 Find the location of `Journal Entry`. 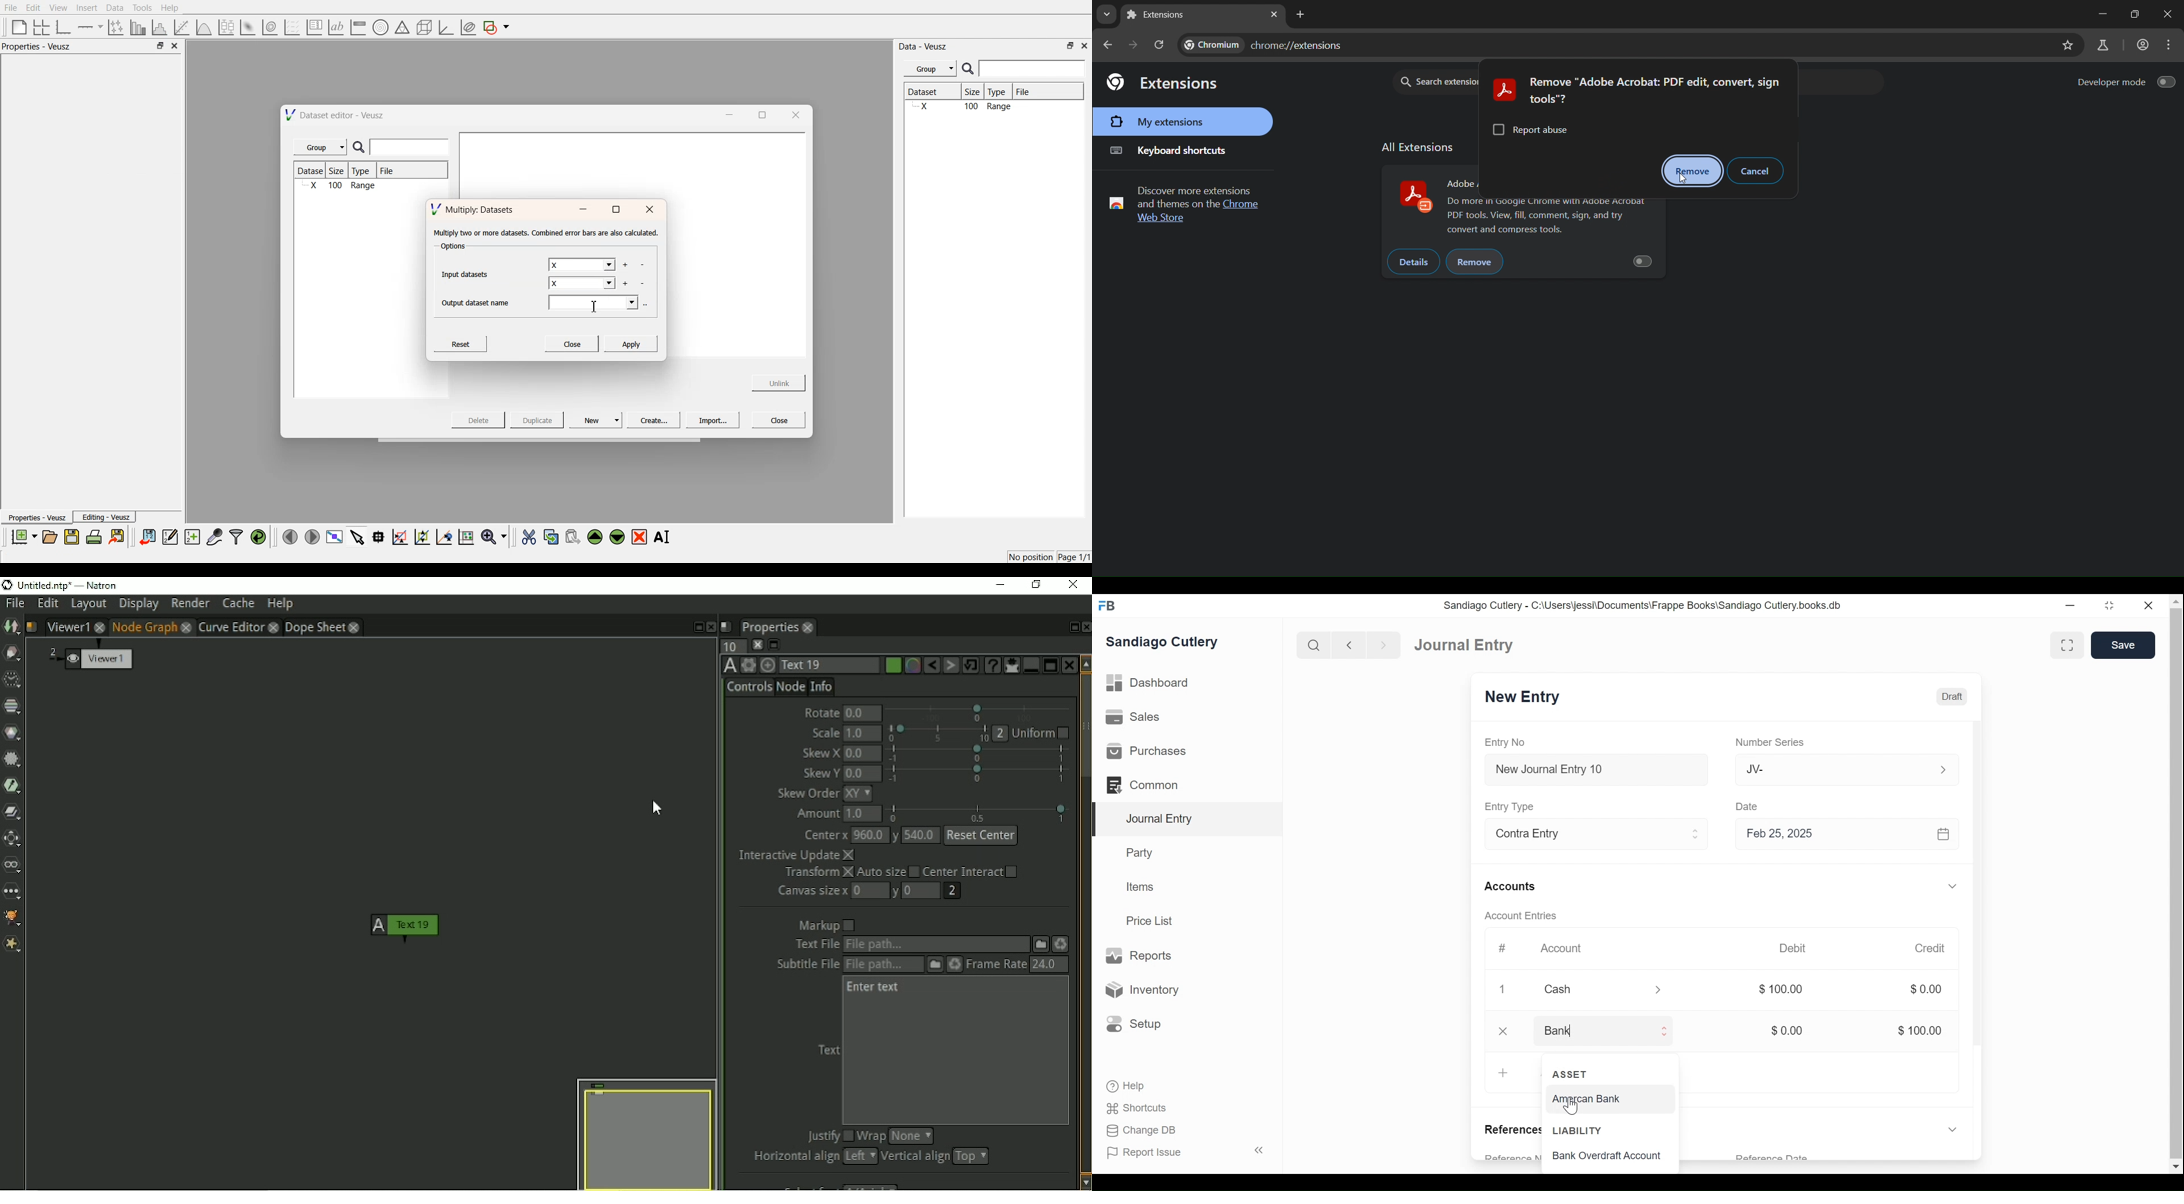

Journal Entry is located at coordinates (1188, 819).